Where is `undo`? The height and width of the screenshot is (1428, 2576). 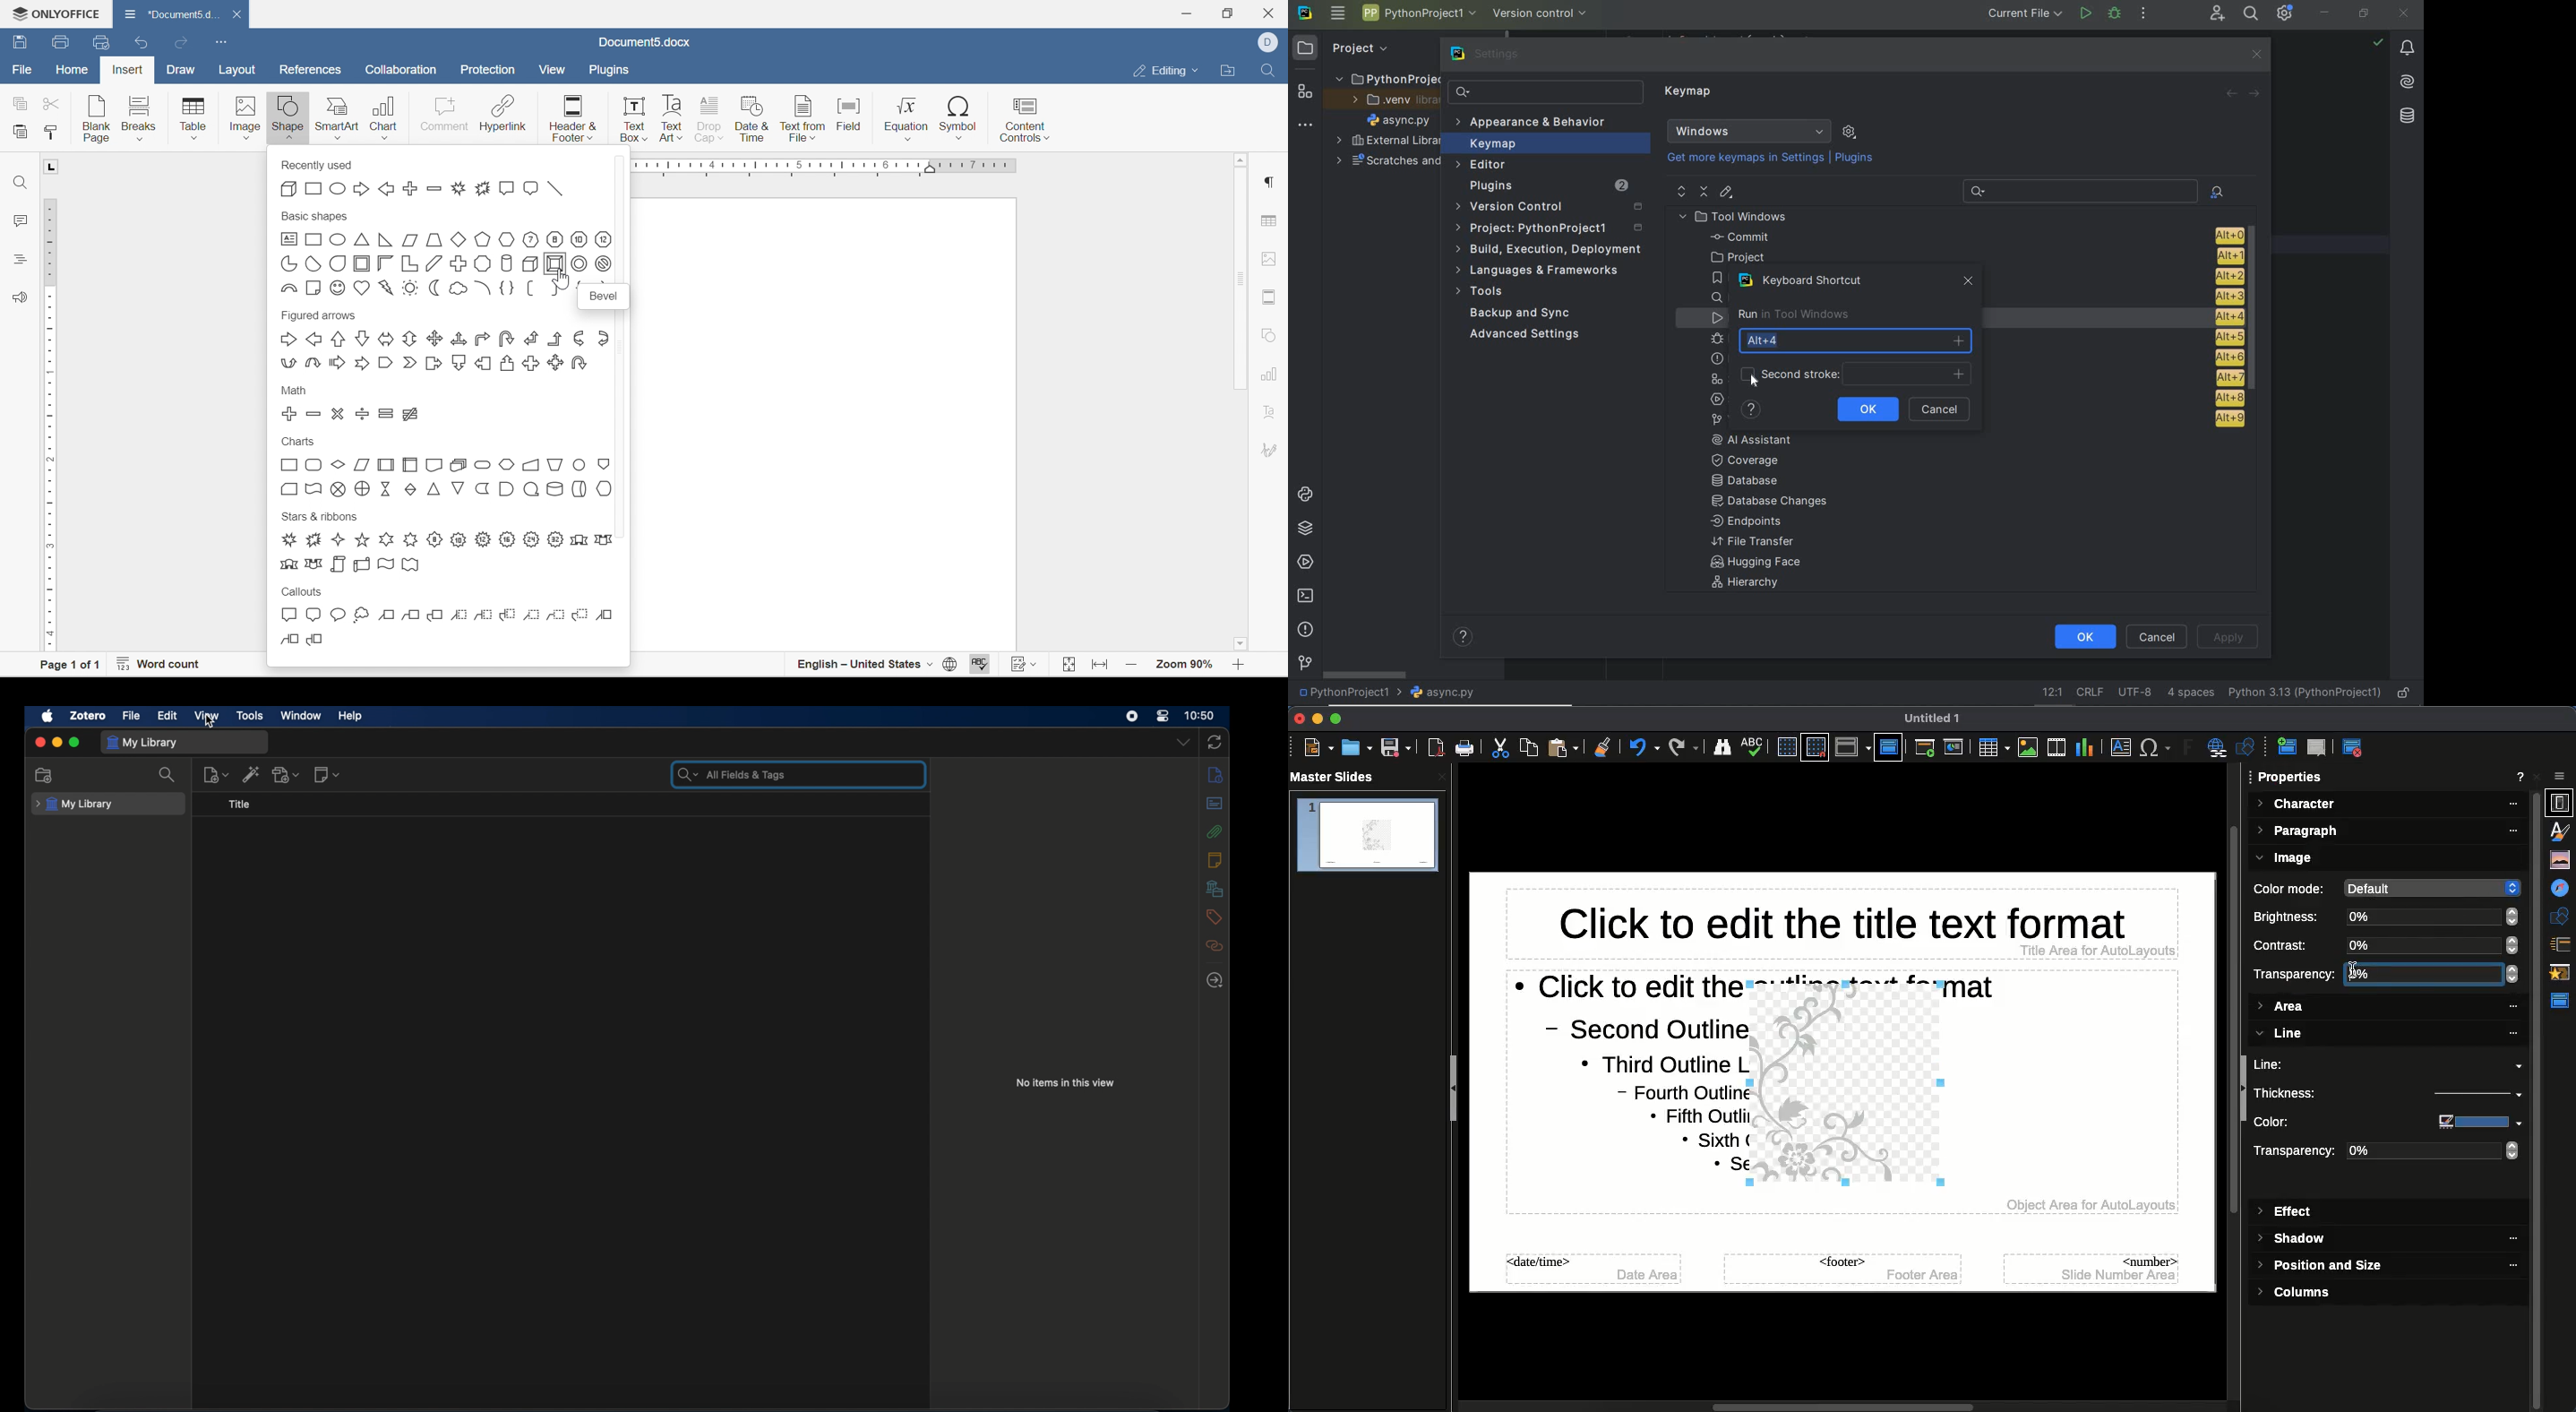
undo is located at coordinates (141, 43).